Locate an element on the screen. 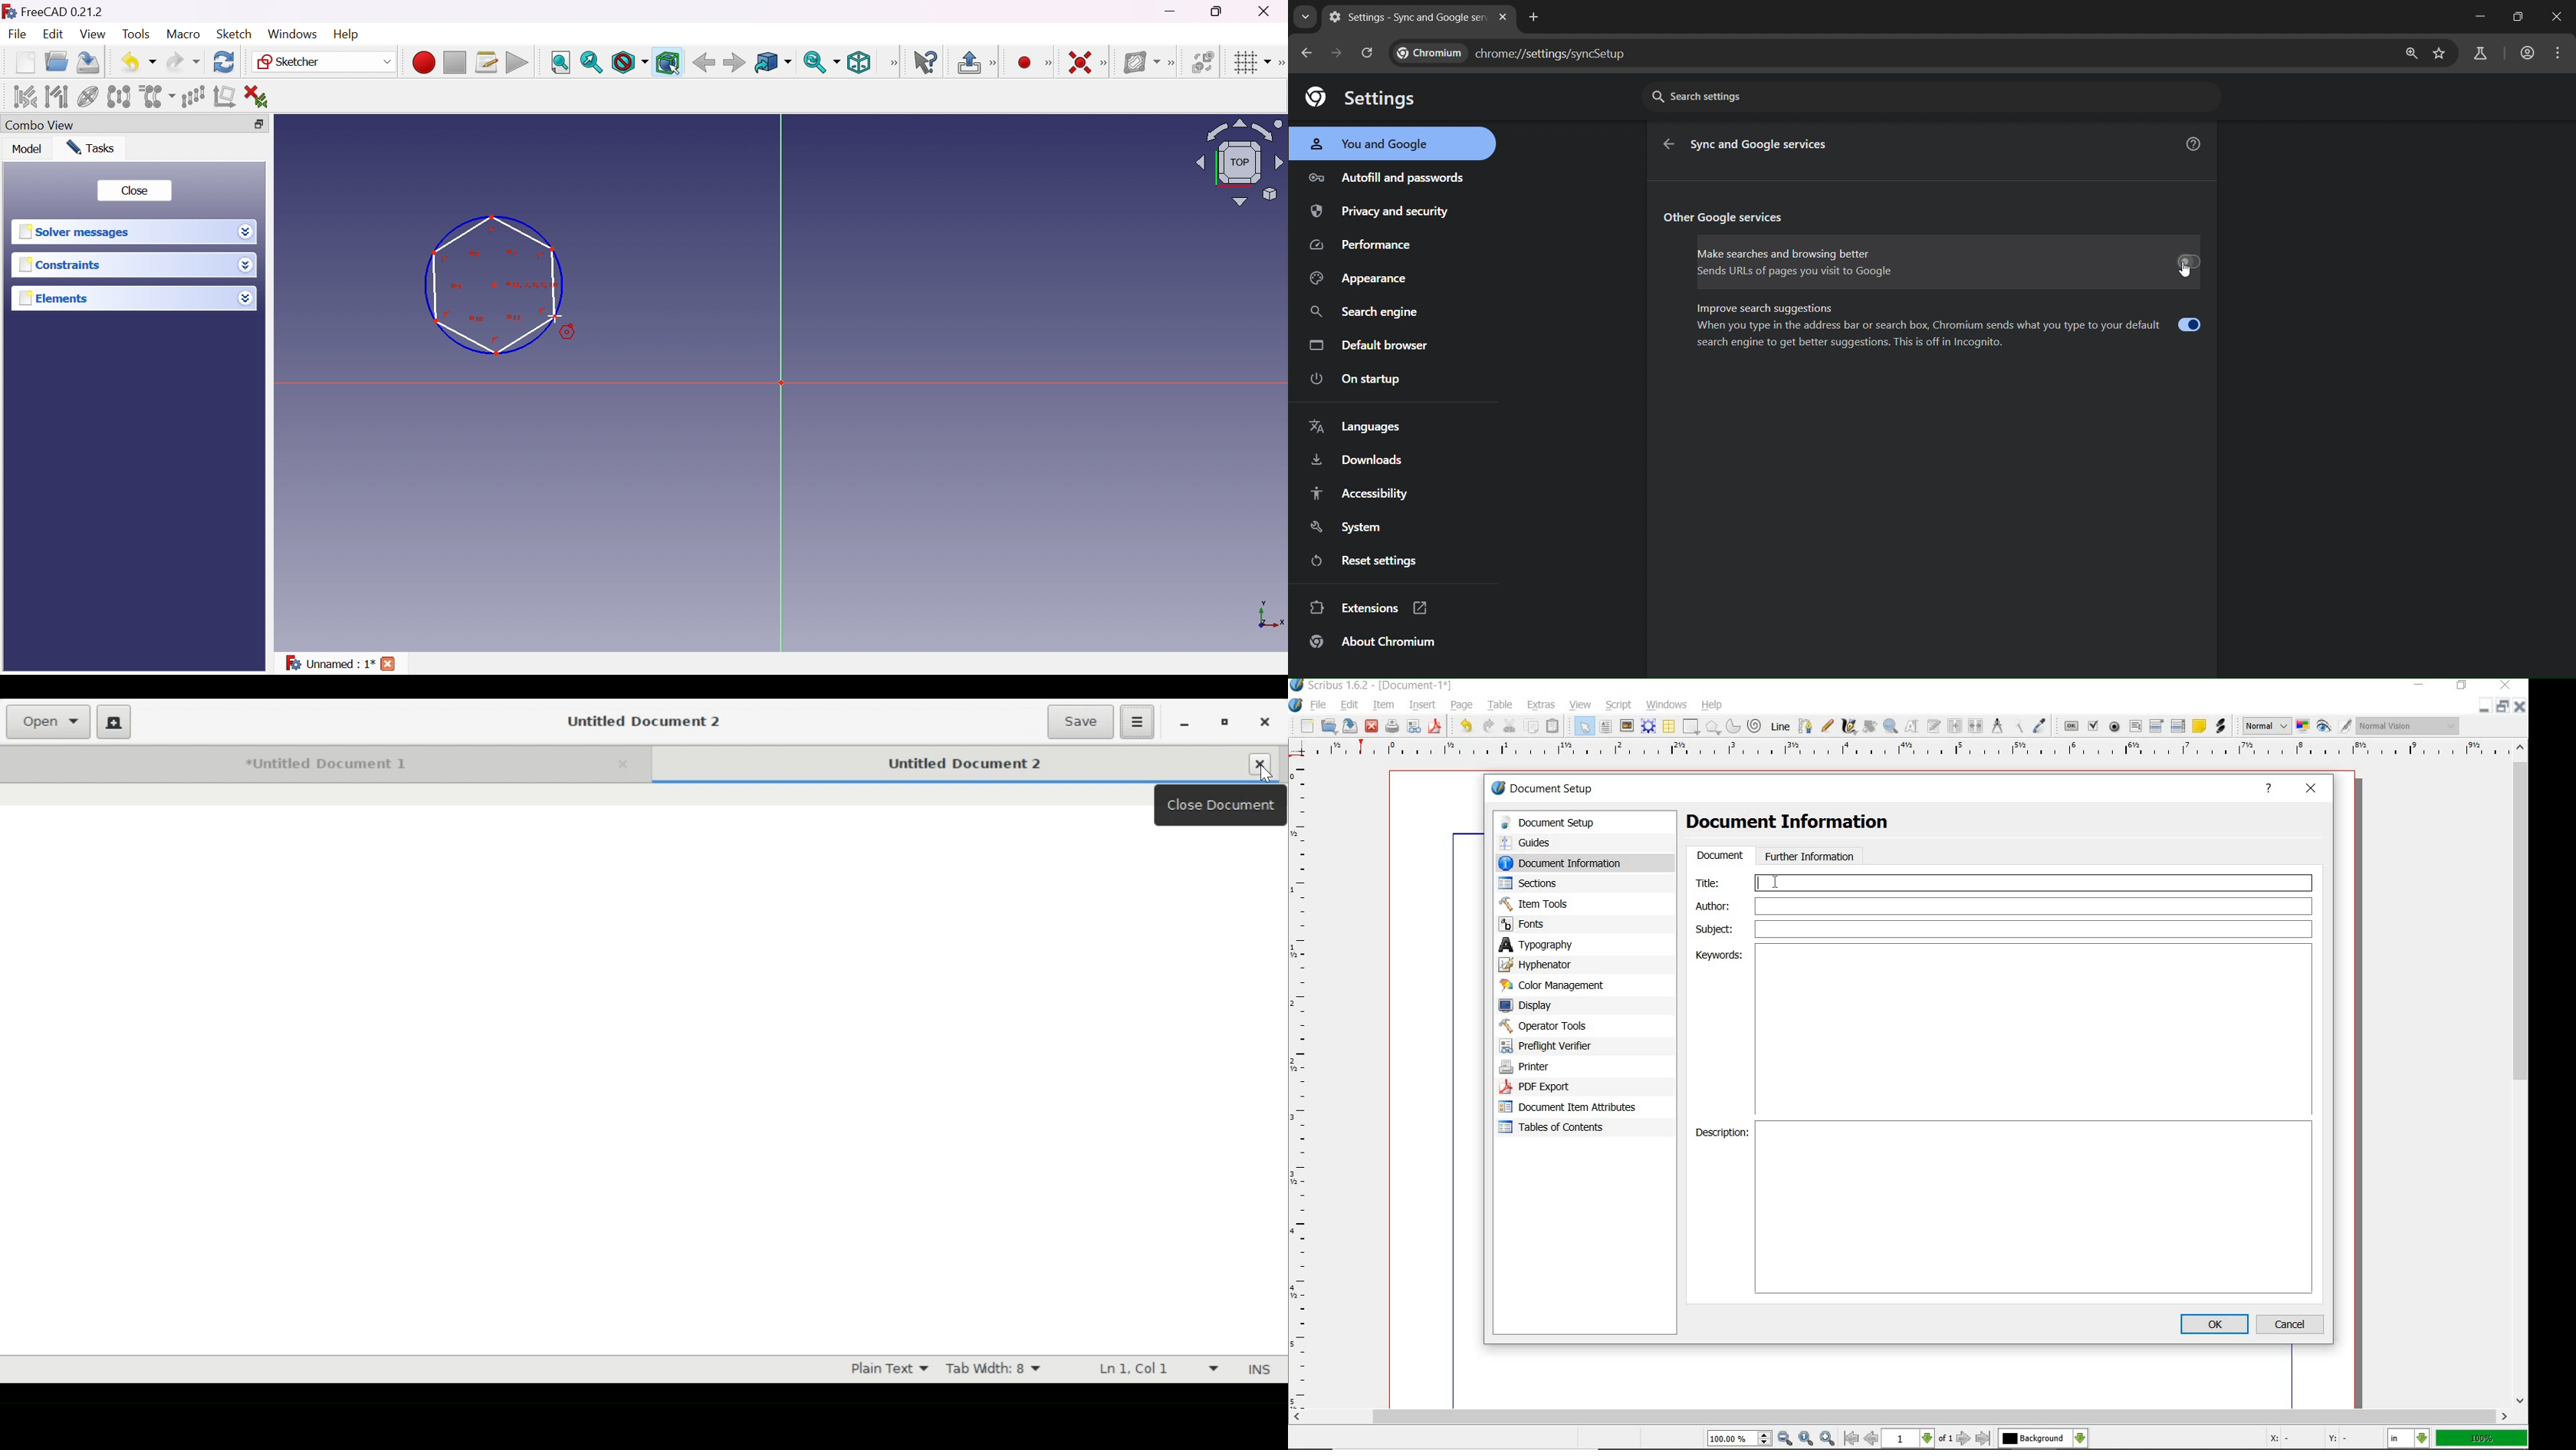 This screenshot has height=1456, width=2576. display is located at coordinates (1552, 1004).